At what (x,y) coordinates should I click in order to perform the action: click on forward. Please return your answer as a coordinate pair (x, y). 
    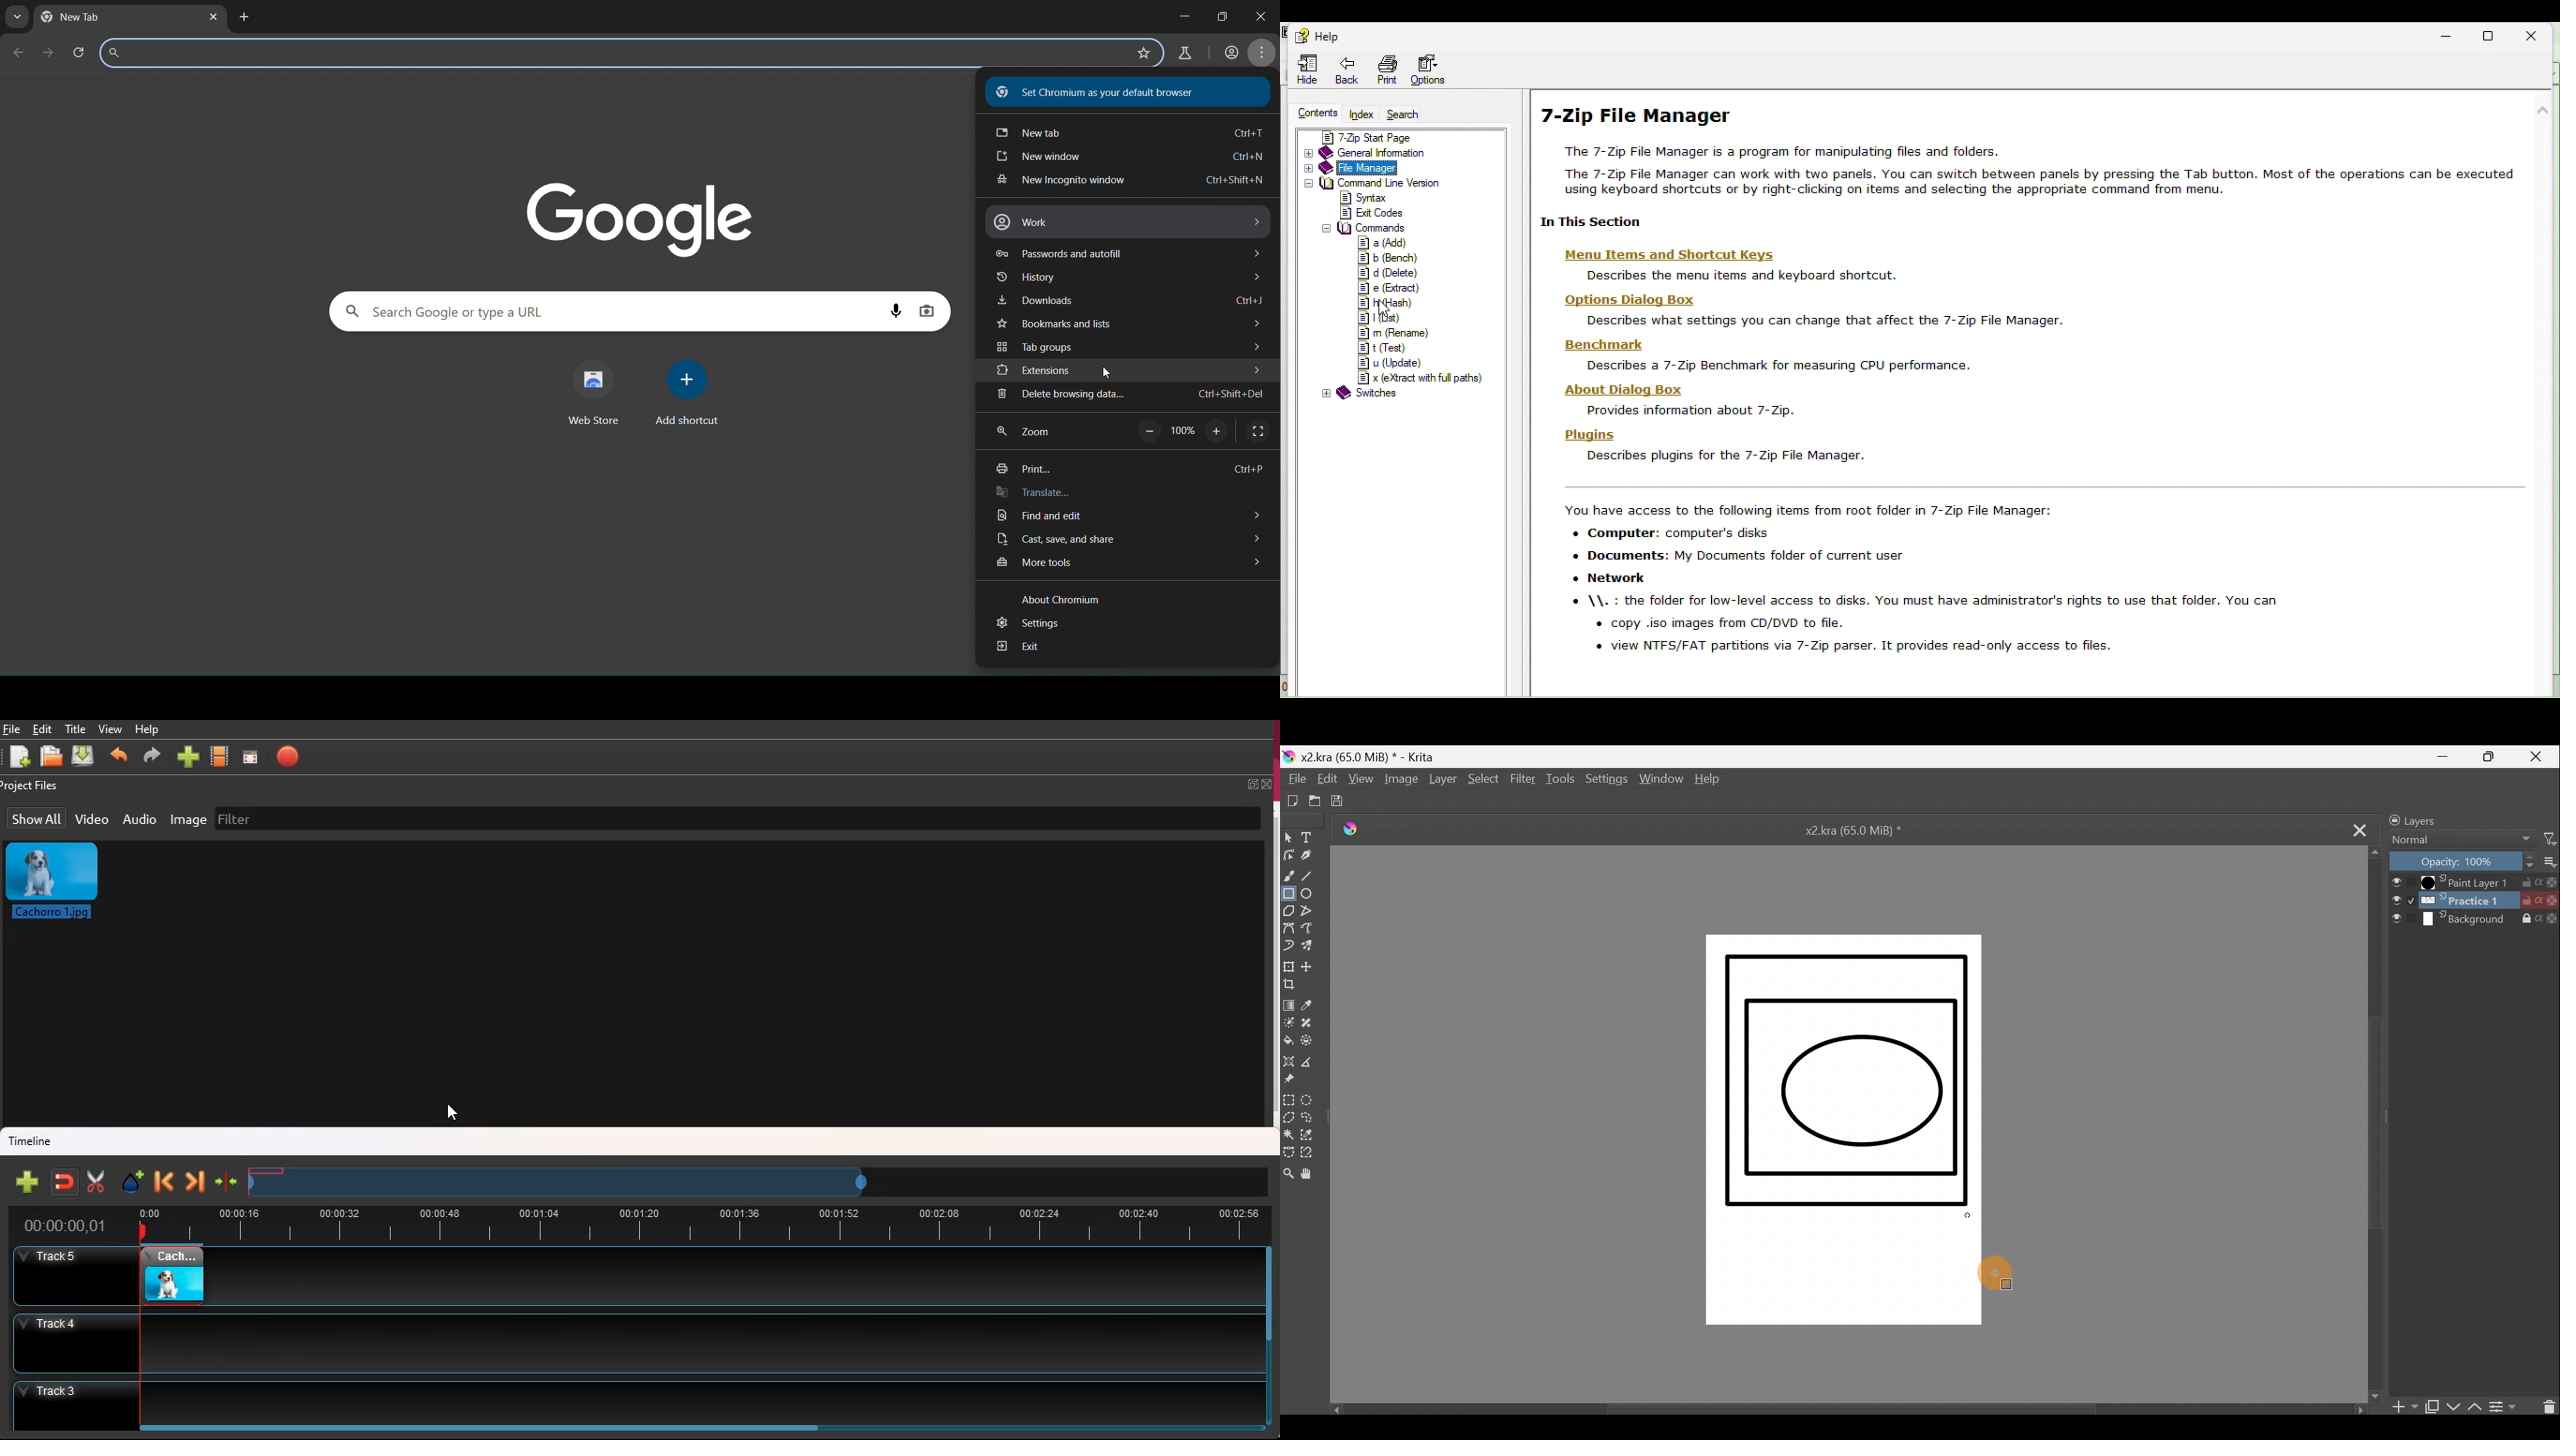
    Looking at the image, I should click on (151, 757).